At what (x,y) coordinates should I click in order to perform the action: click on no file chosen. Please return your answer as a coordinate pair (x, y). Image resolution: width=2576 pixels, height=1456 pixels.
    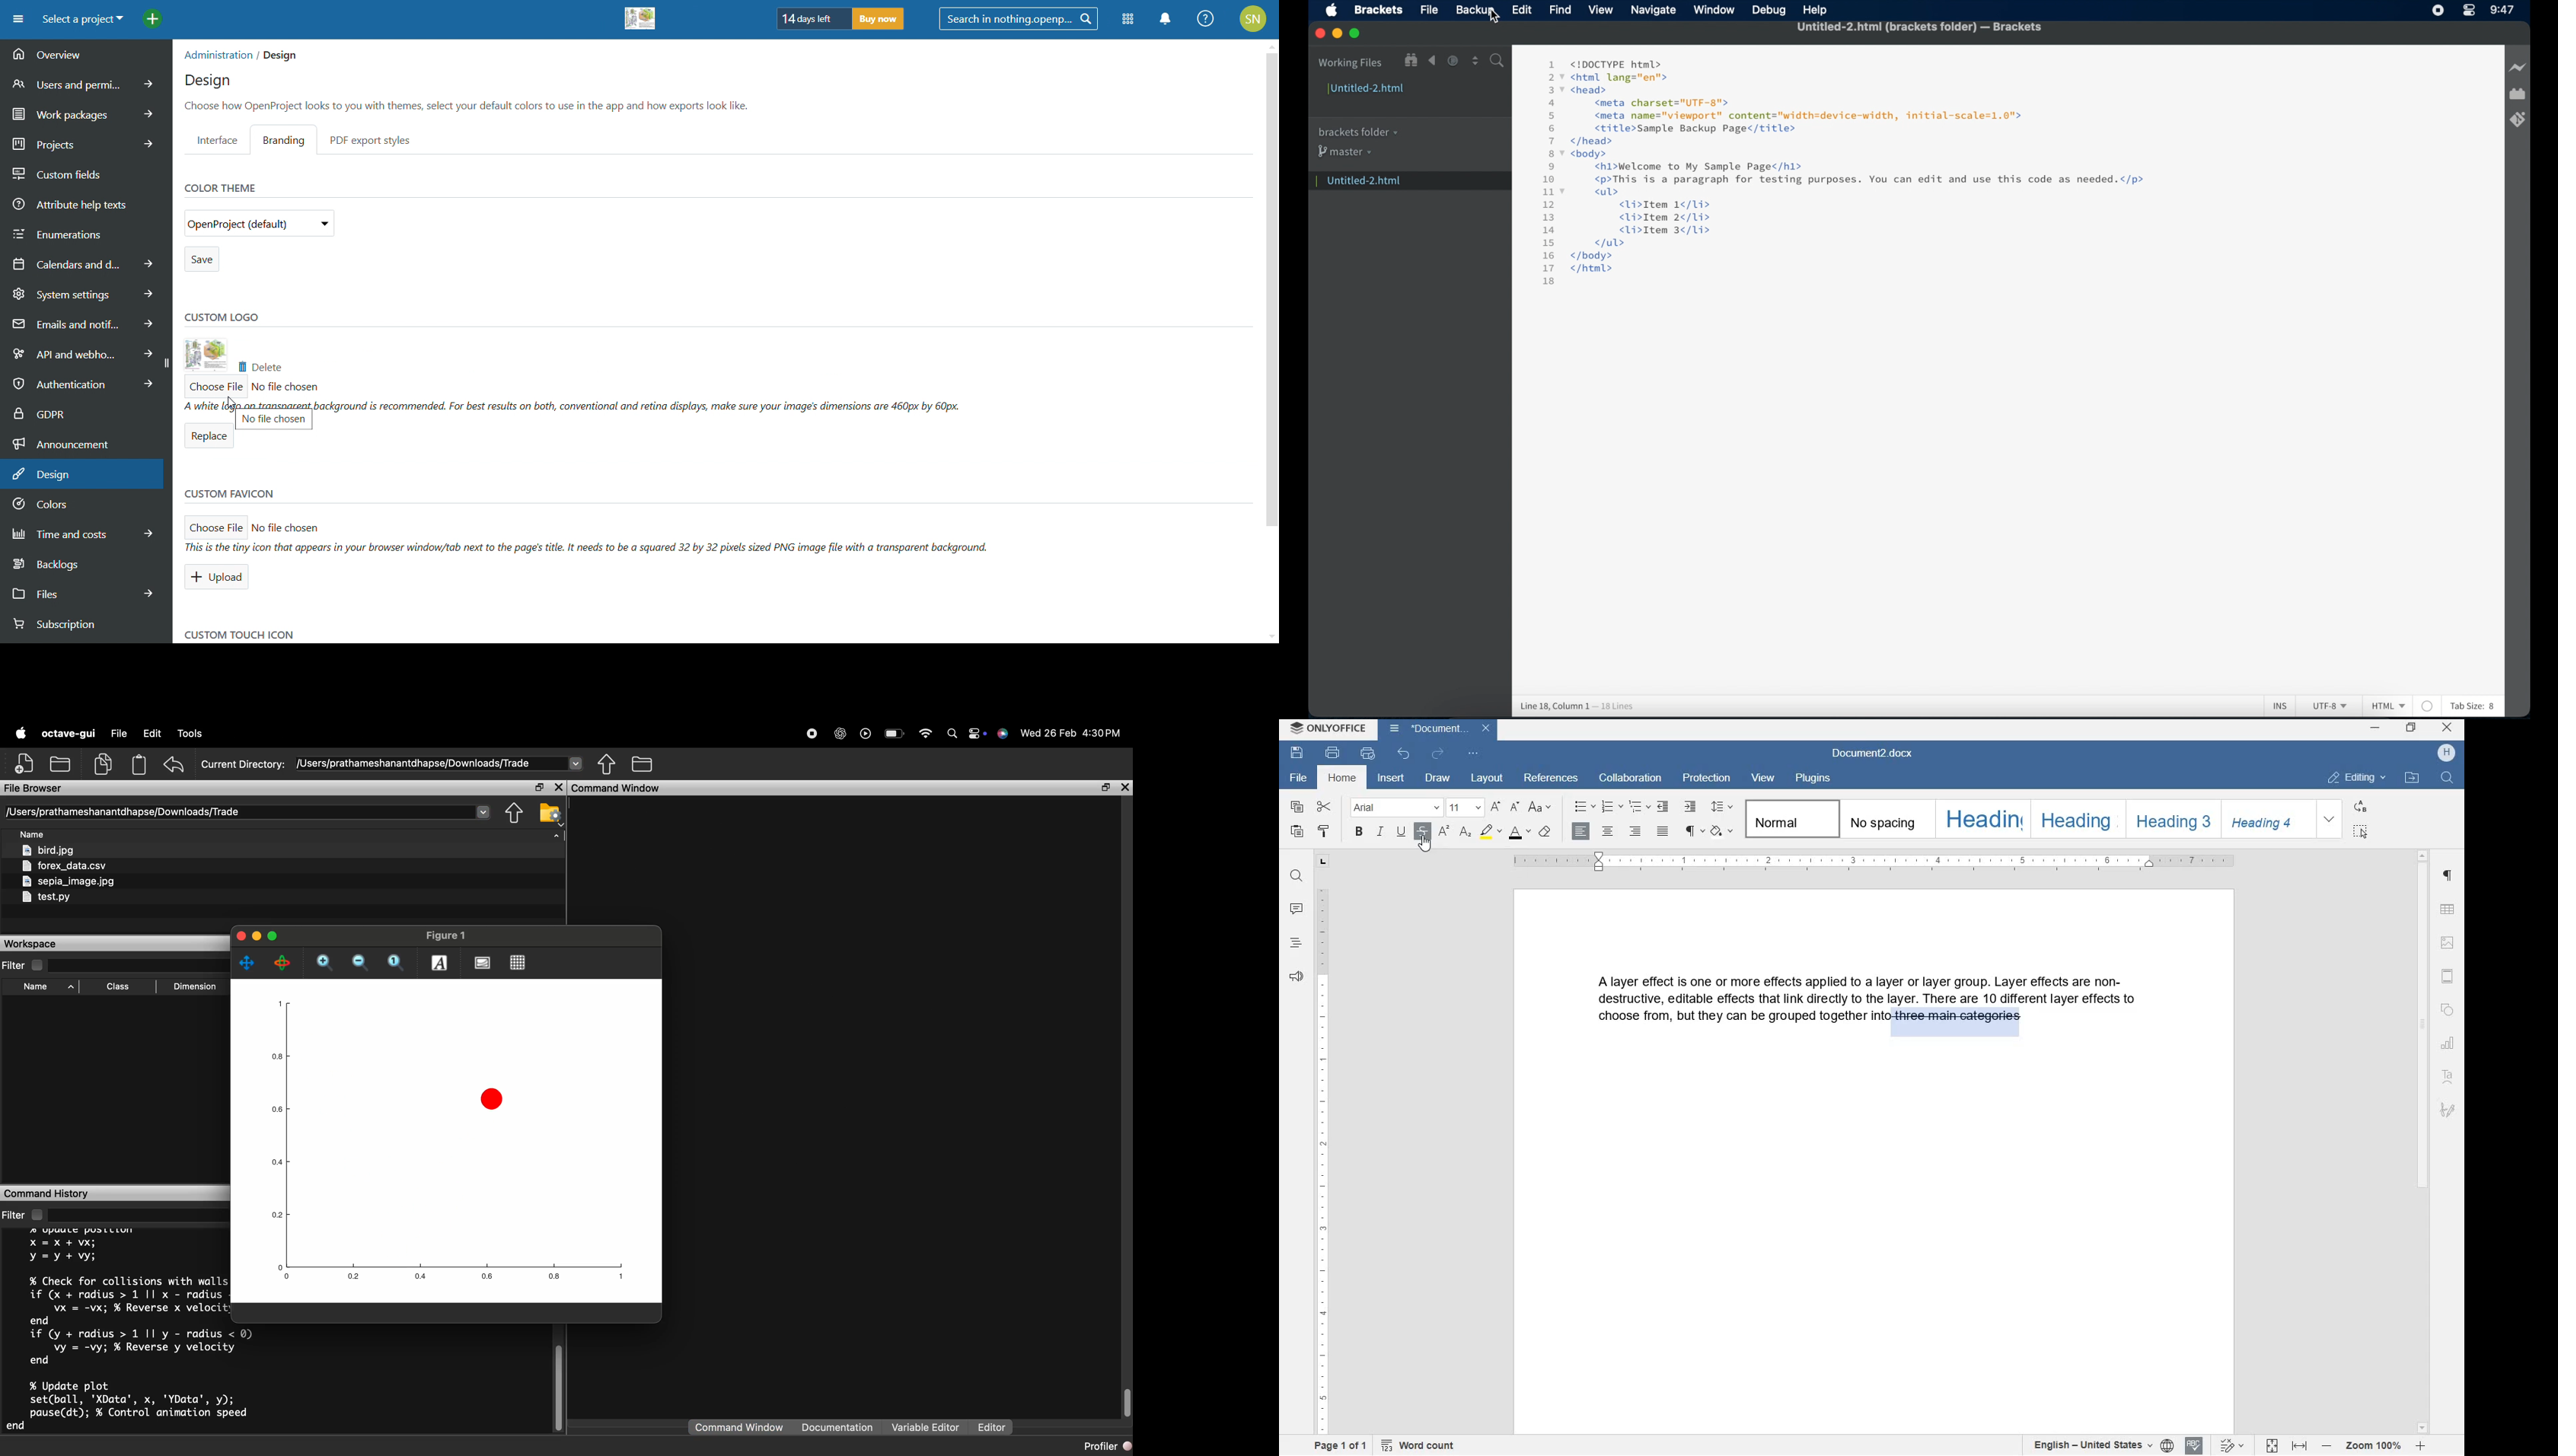
    Looking at the image, I should click on (276, 422).